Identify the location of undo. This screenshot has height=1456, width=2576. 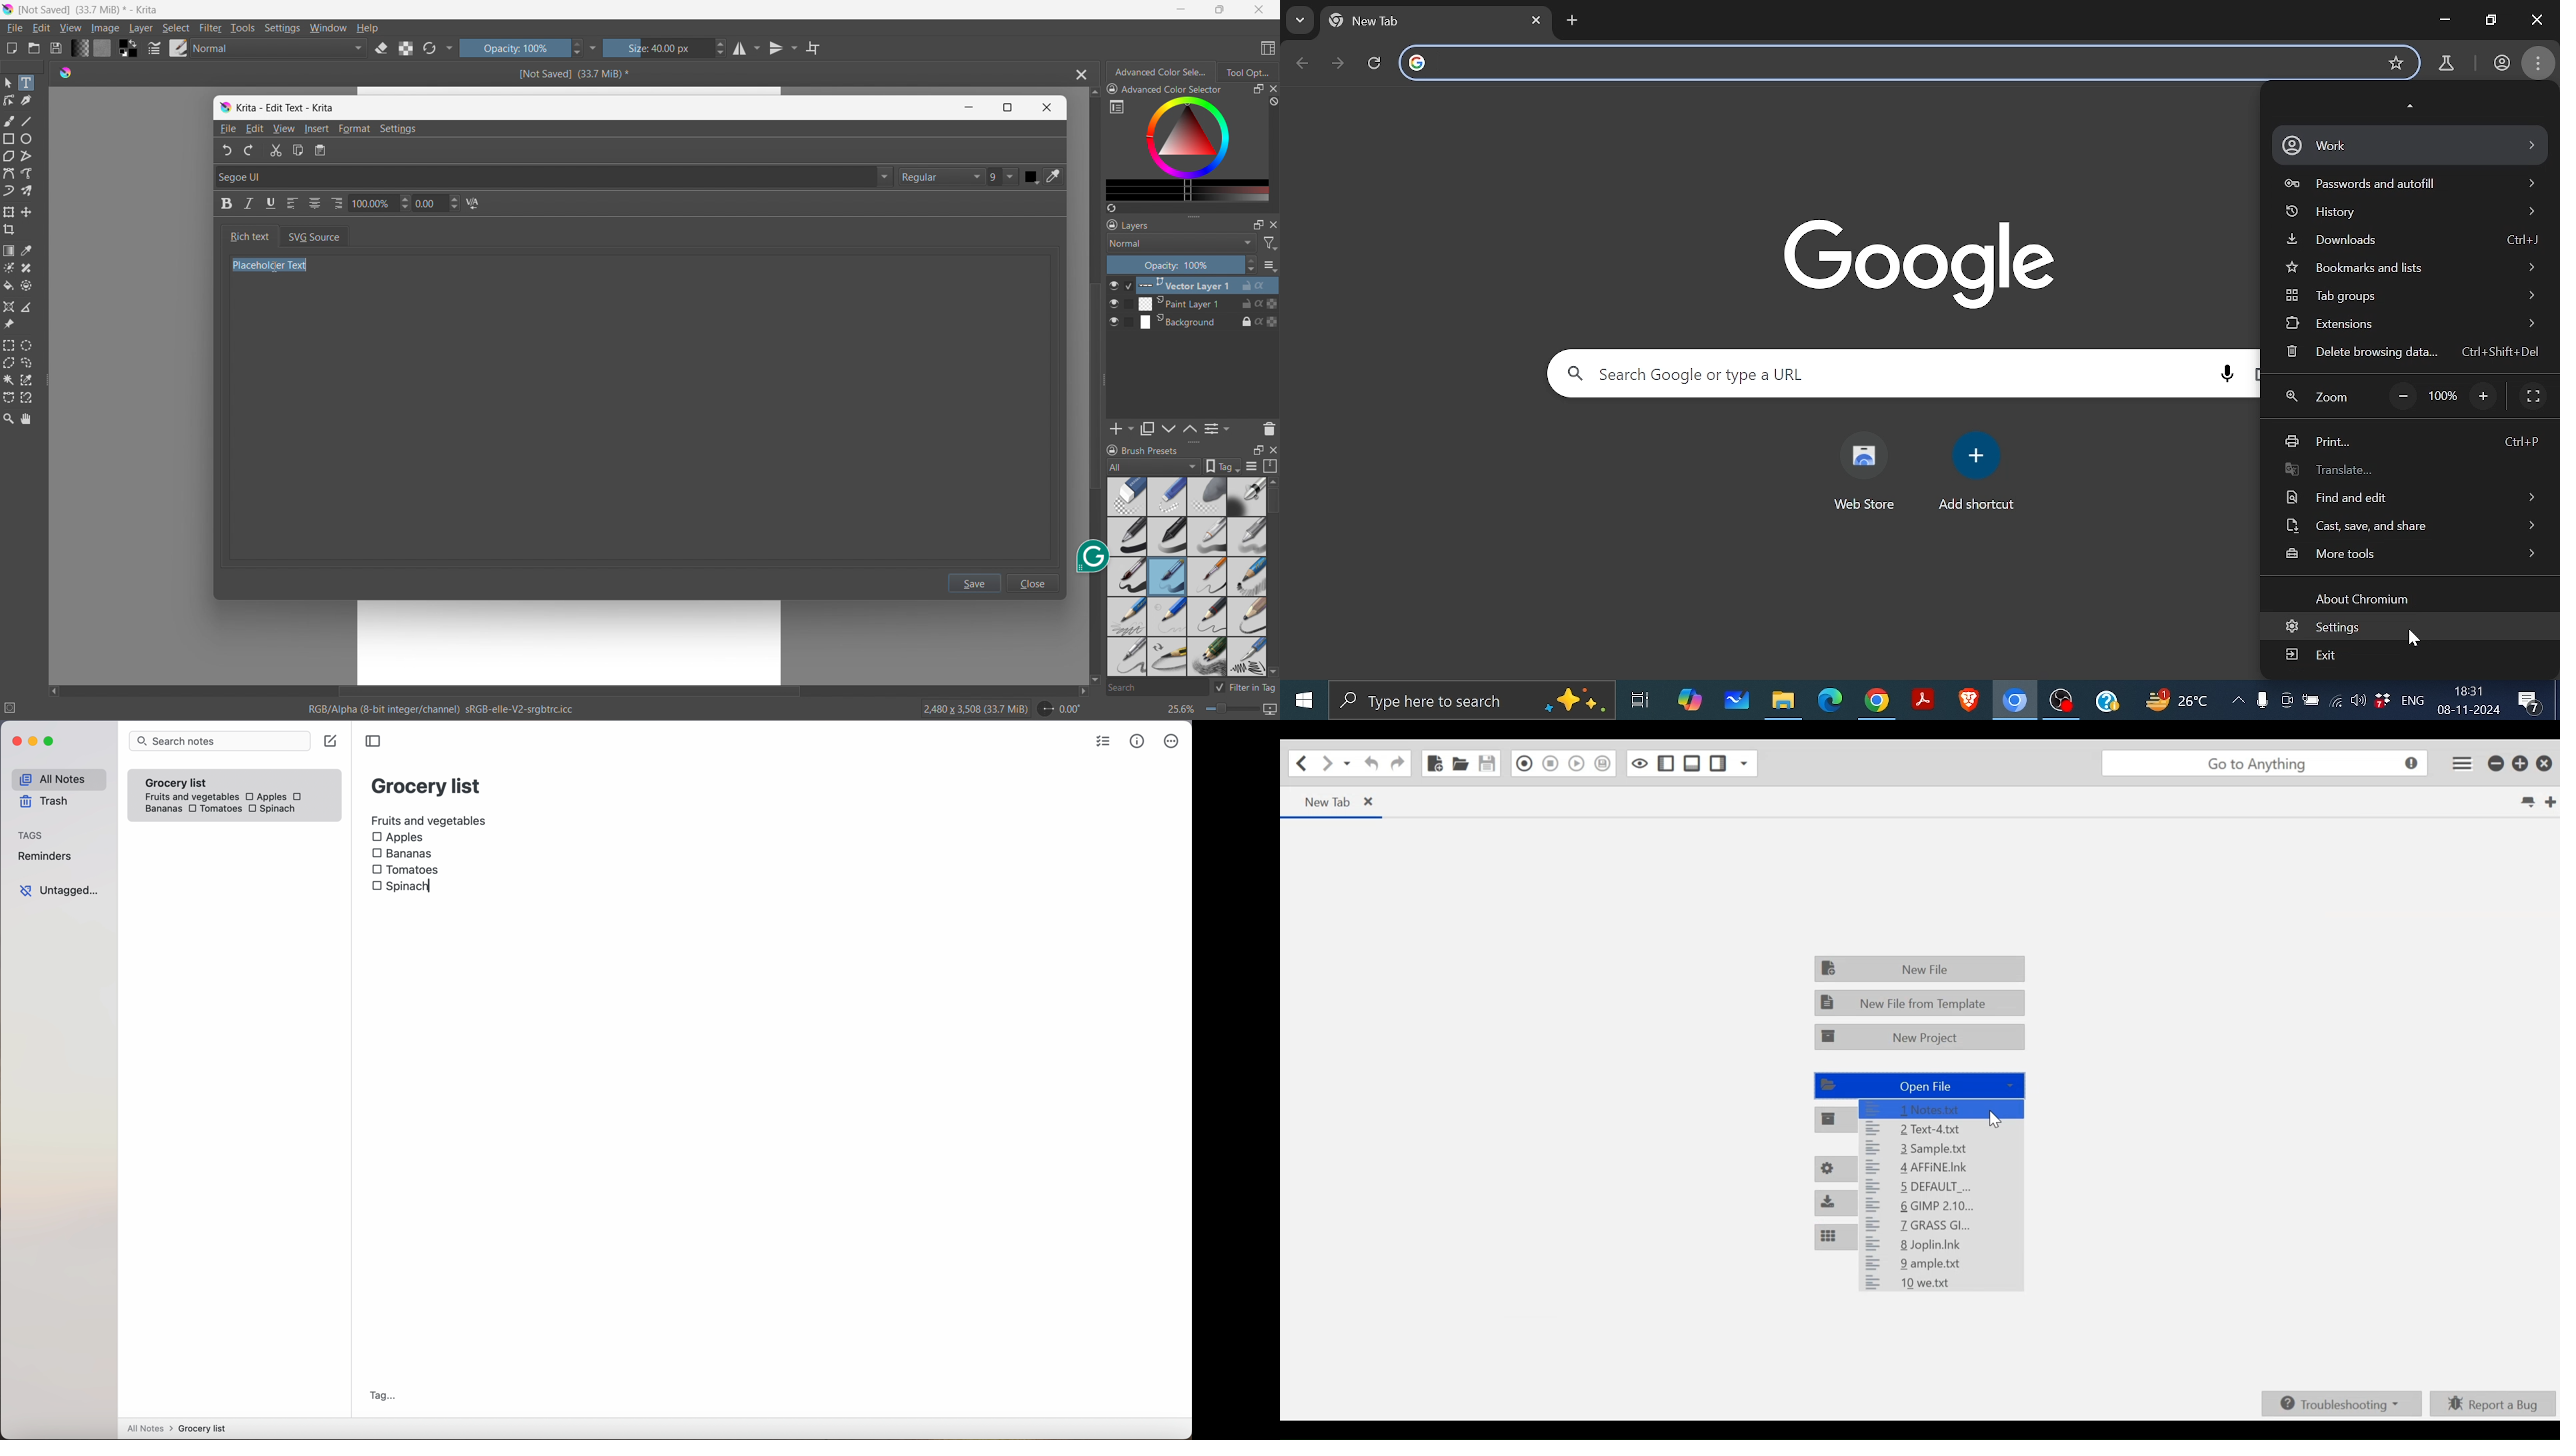
(223, 150).